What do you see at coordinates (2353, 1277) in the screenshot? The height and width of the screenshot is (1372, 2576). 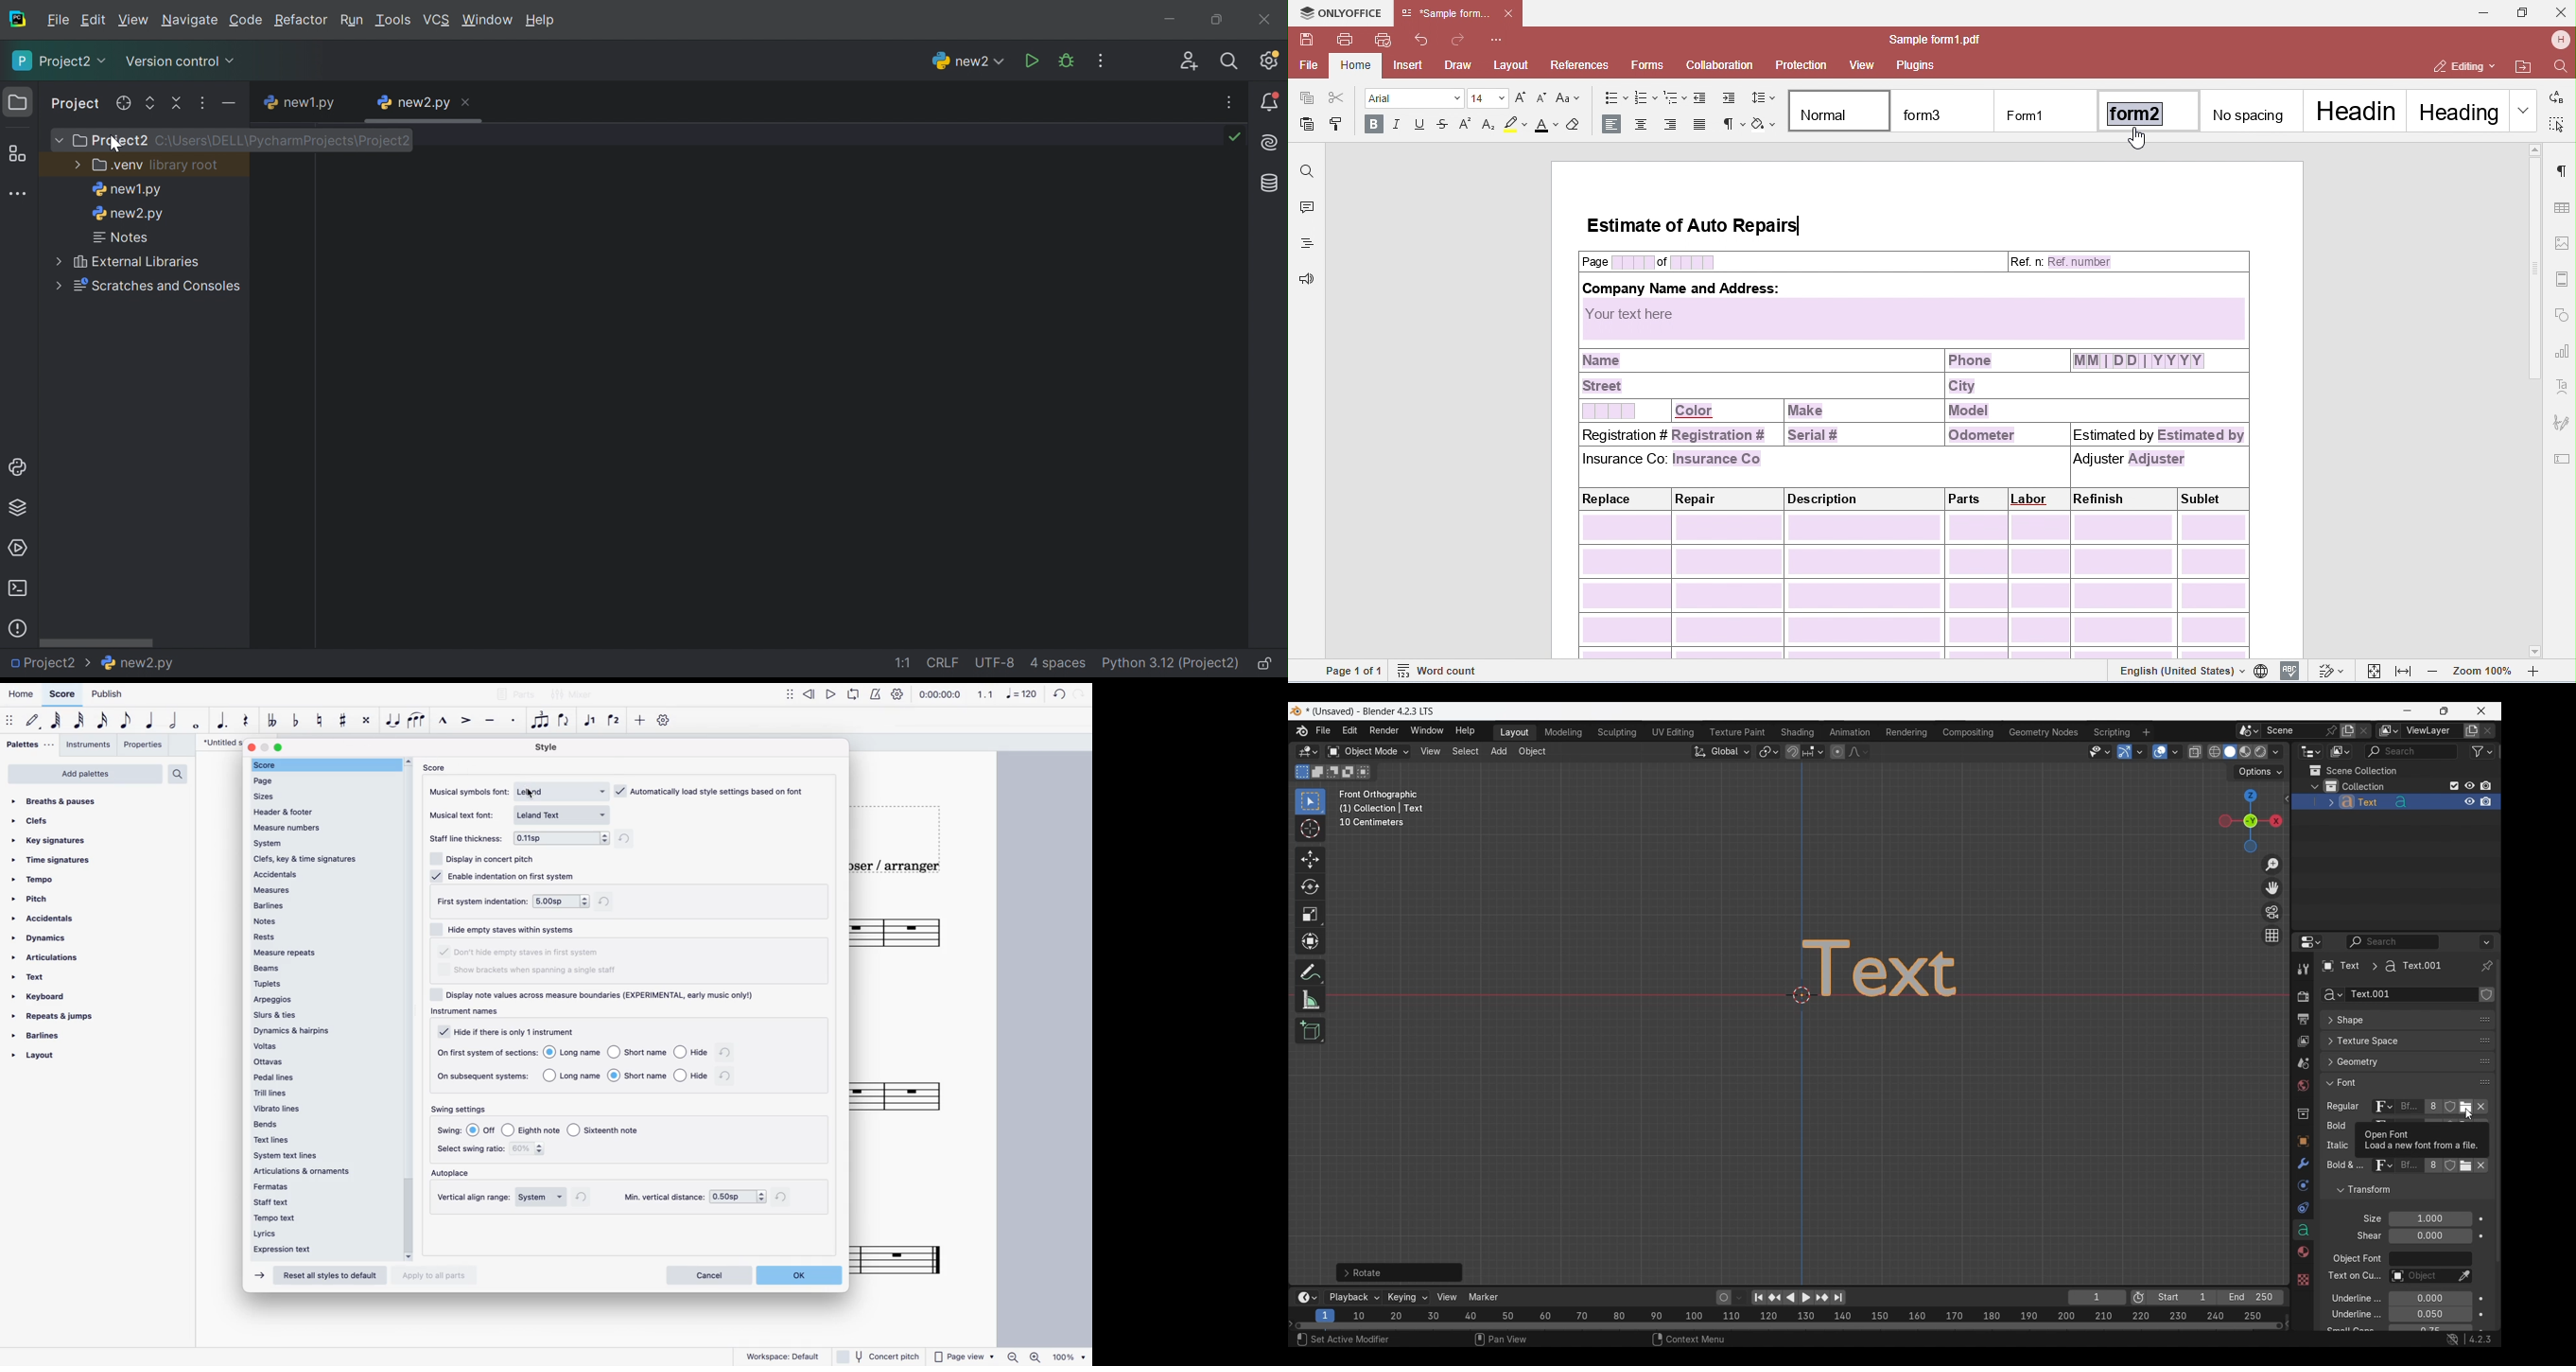 I see `` at bounding box center [2353, 1277].